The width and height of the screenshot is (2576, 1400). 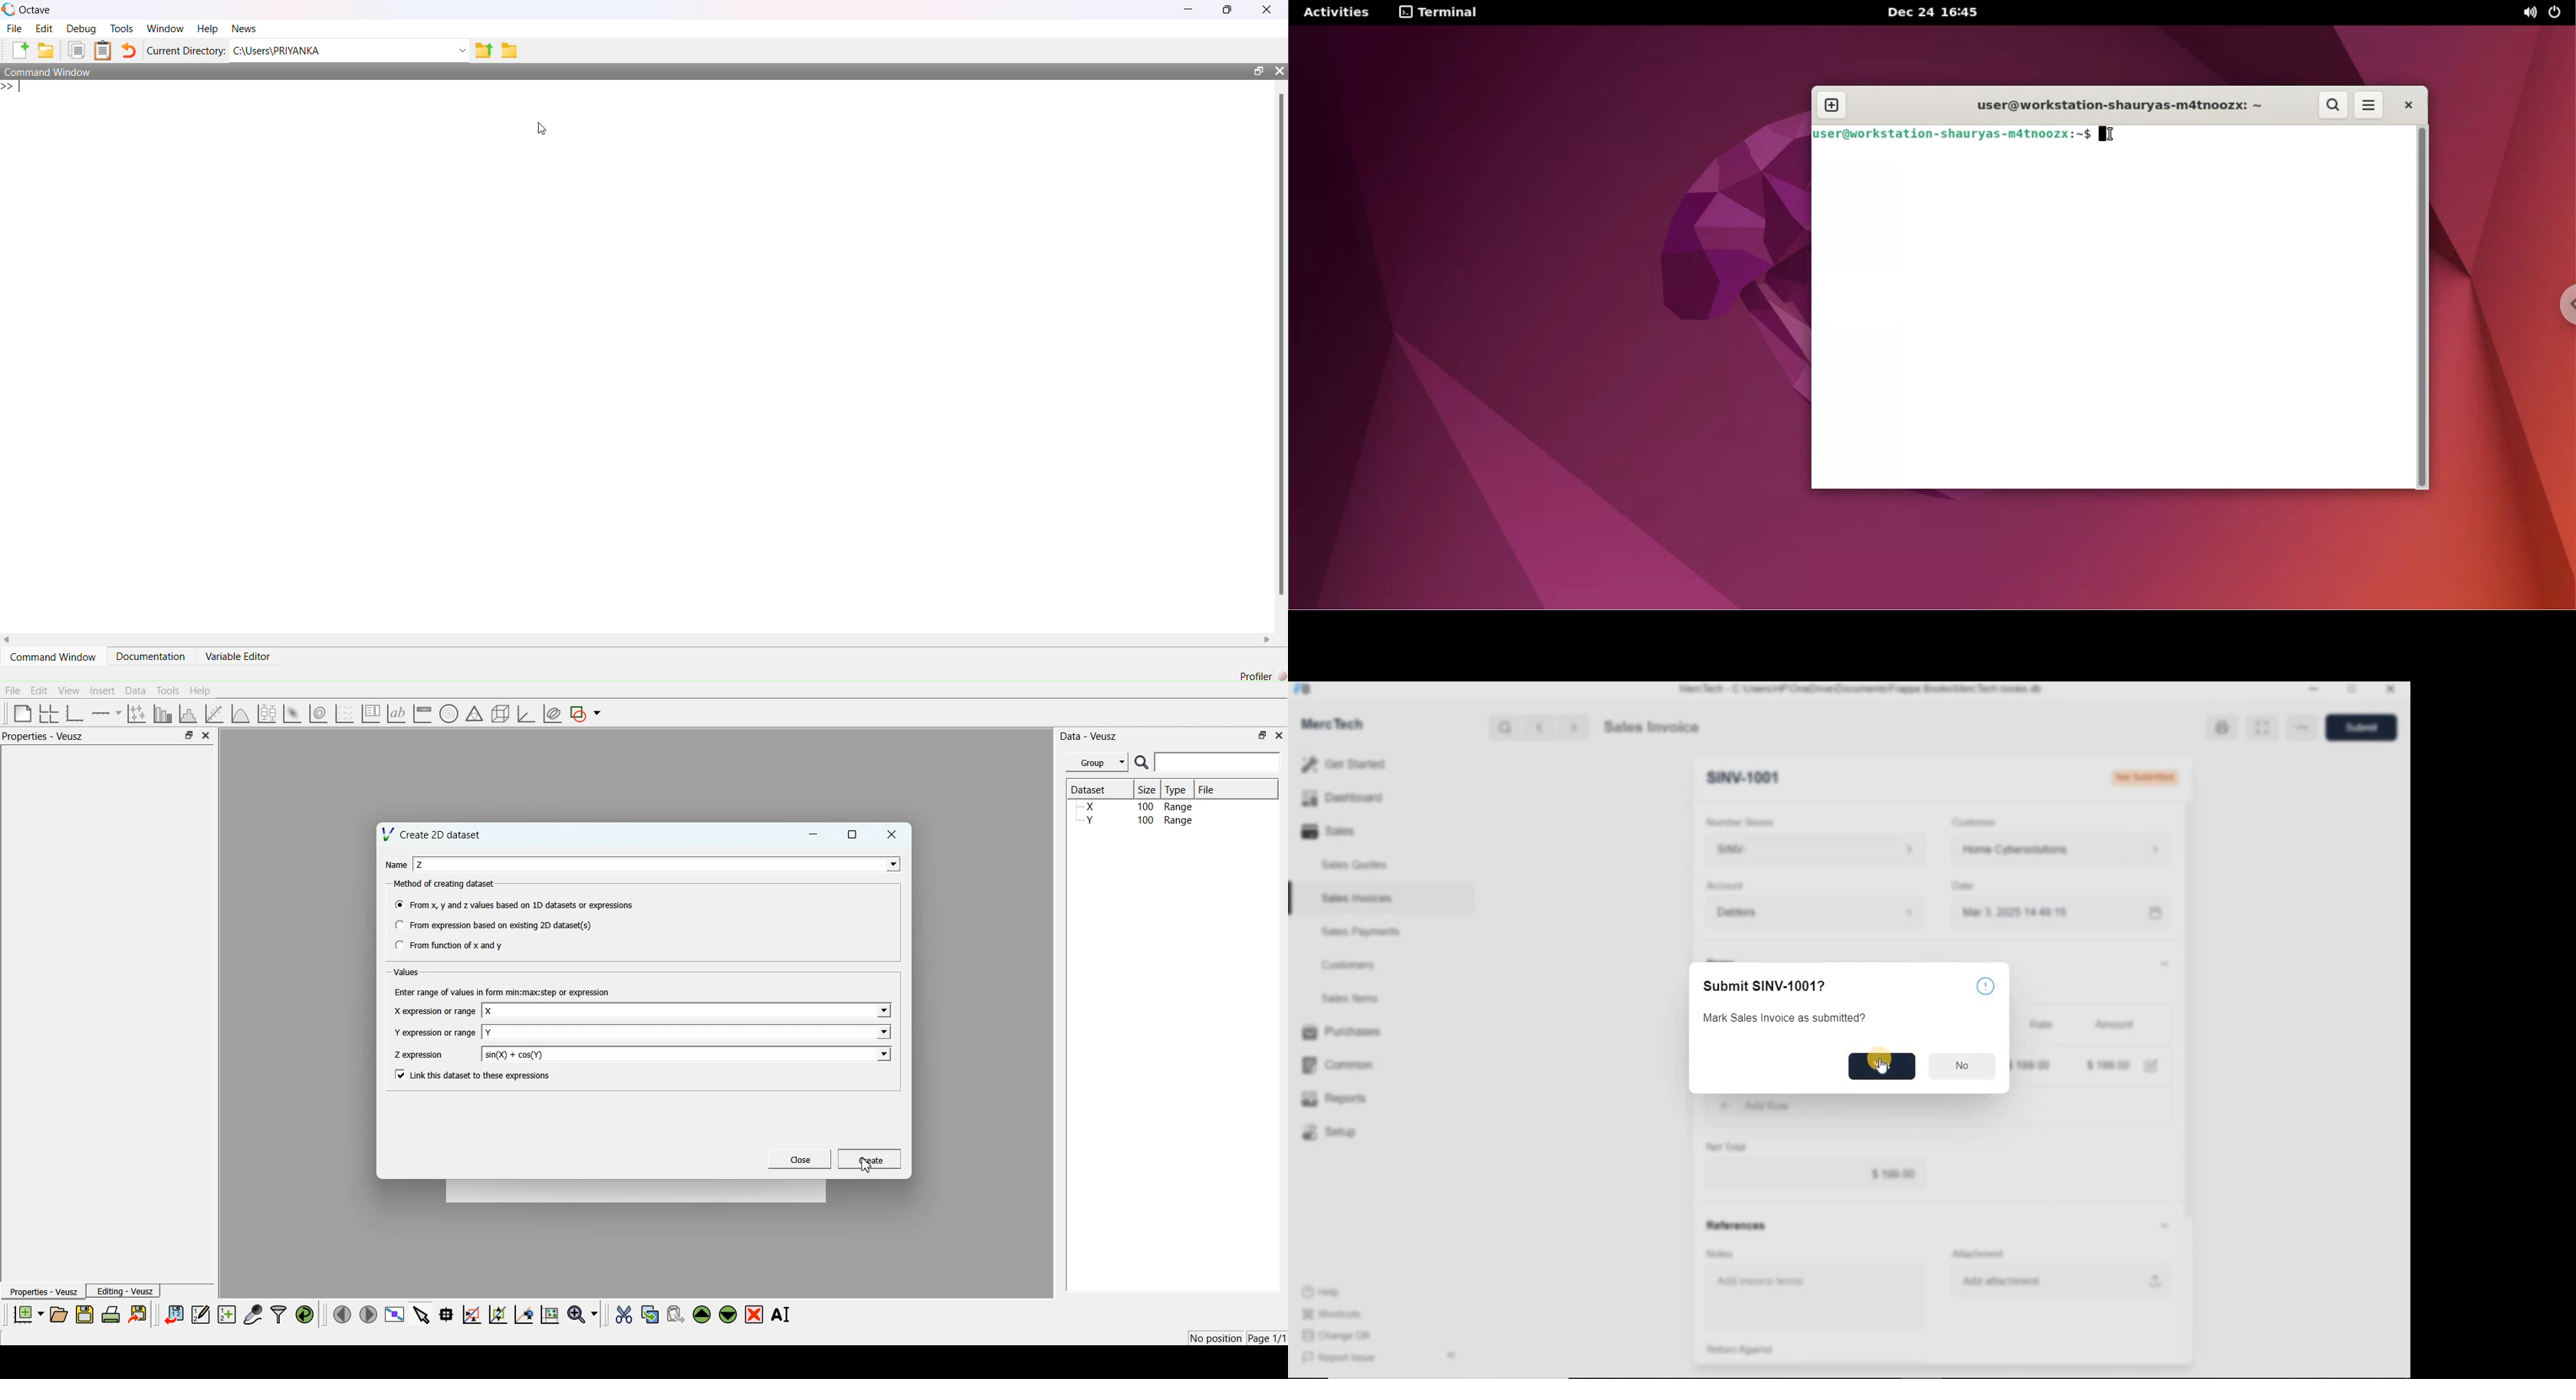 I want to click on No, so click(x=1963, y=1064).